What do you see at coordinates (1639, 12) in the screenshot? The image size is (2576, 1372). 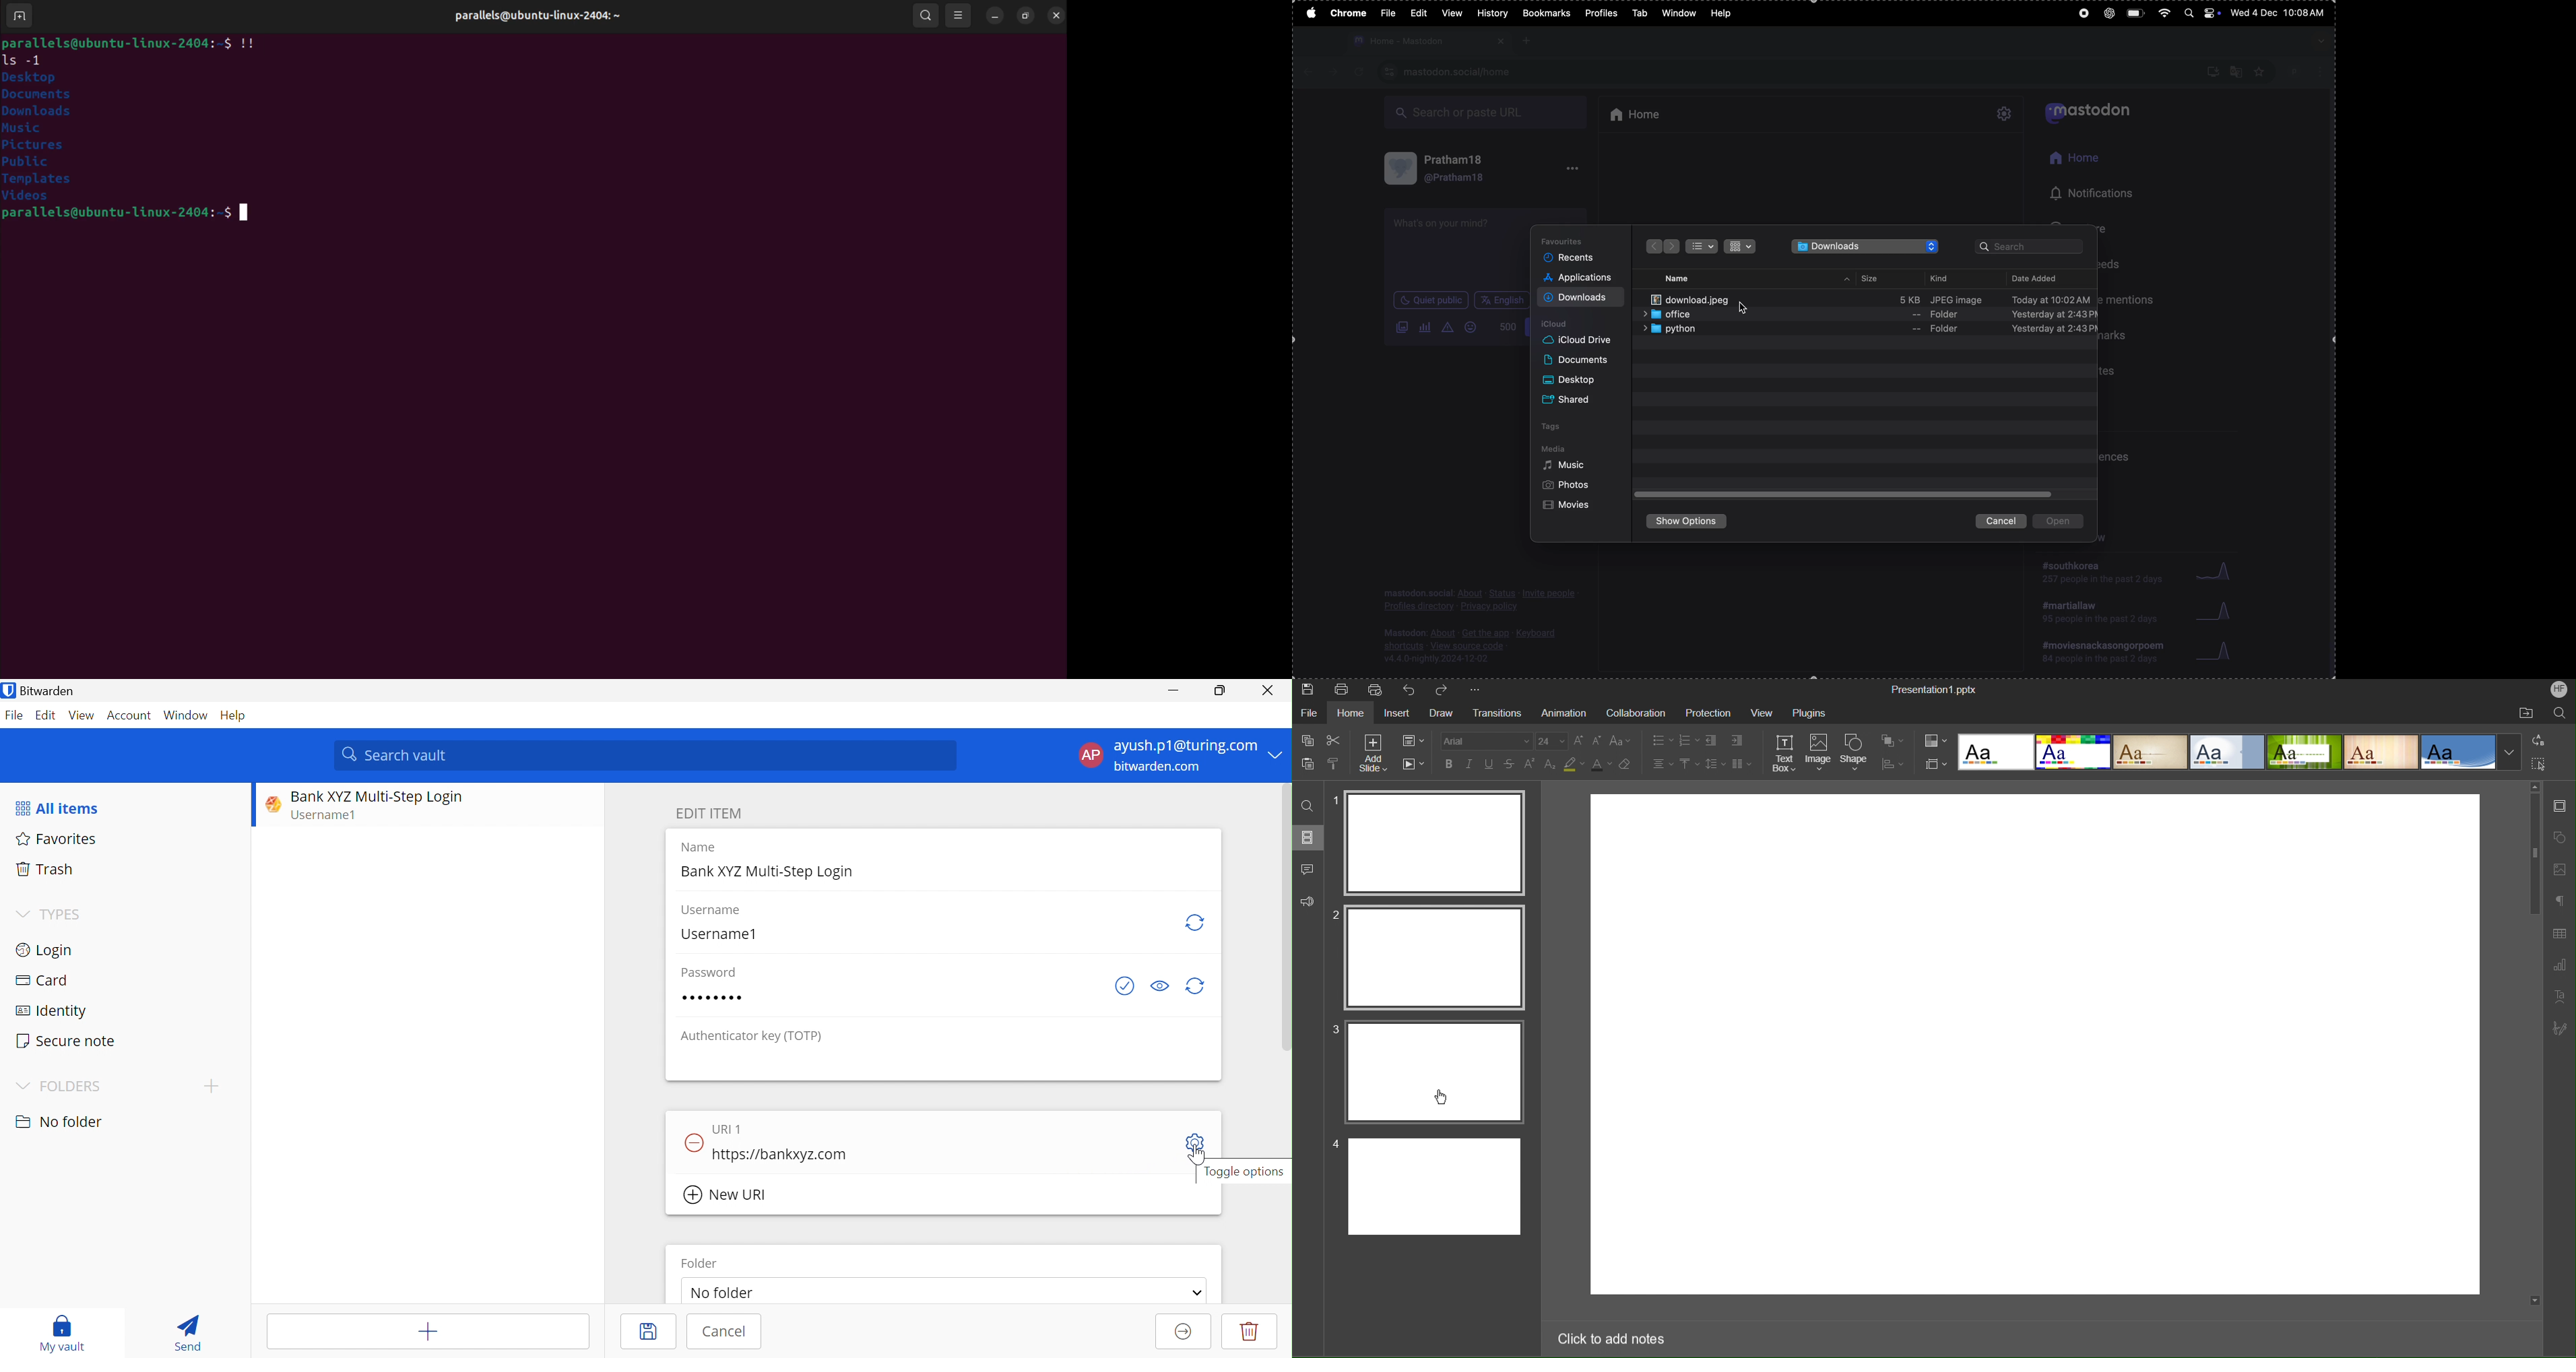 I see `Tab` at bounding box center [1639, 12].